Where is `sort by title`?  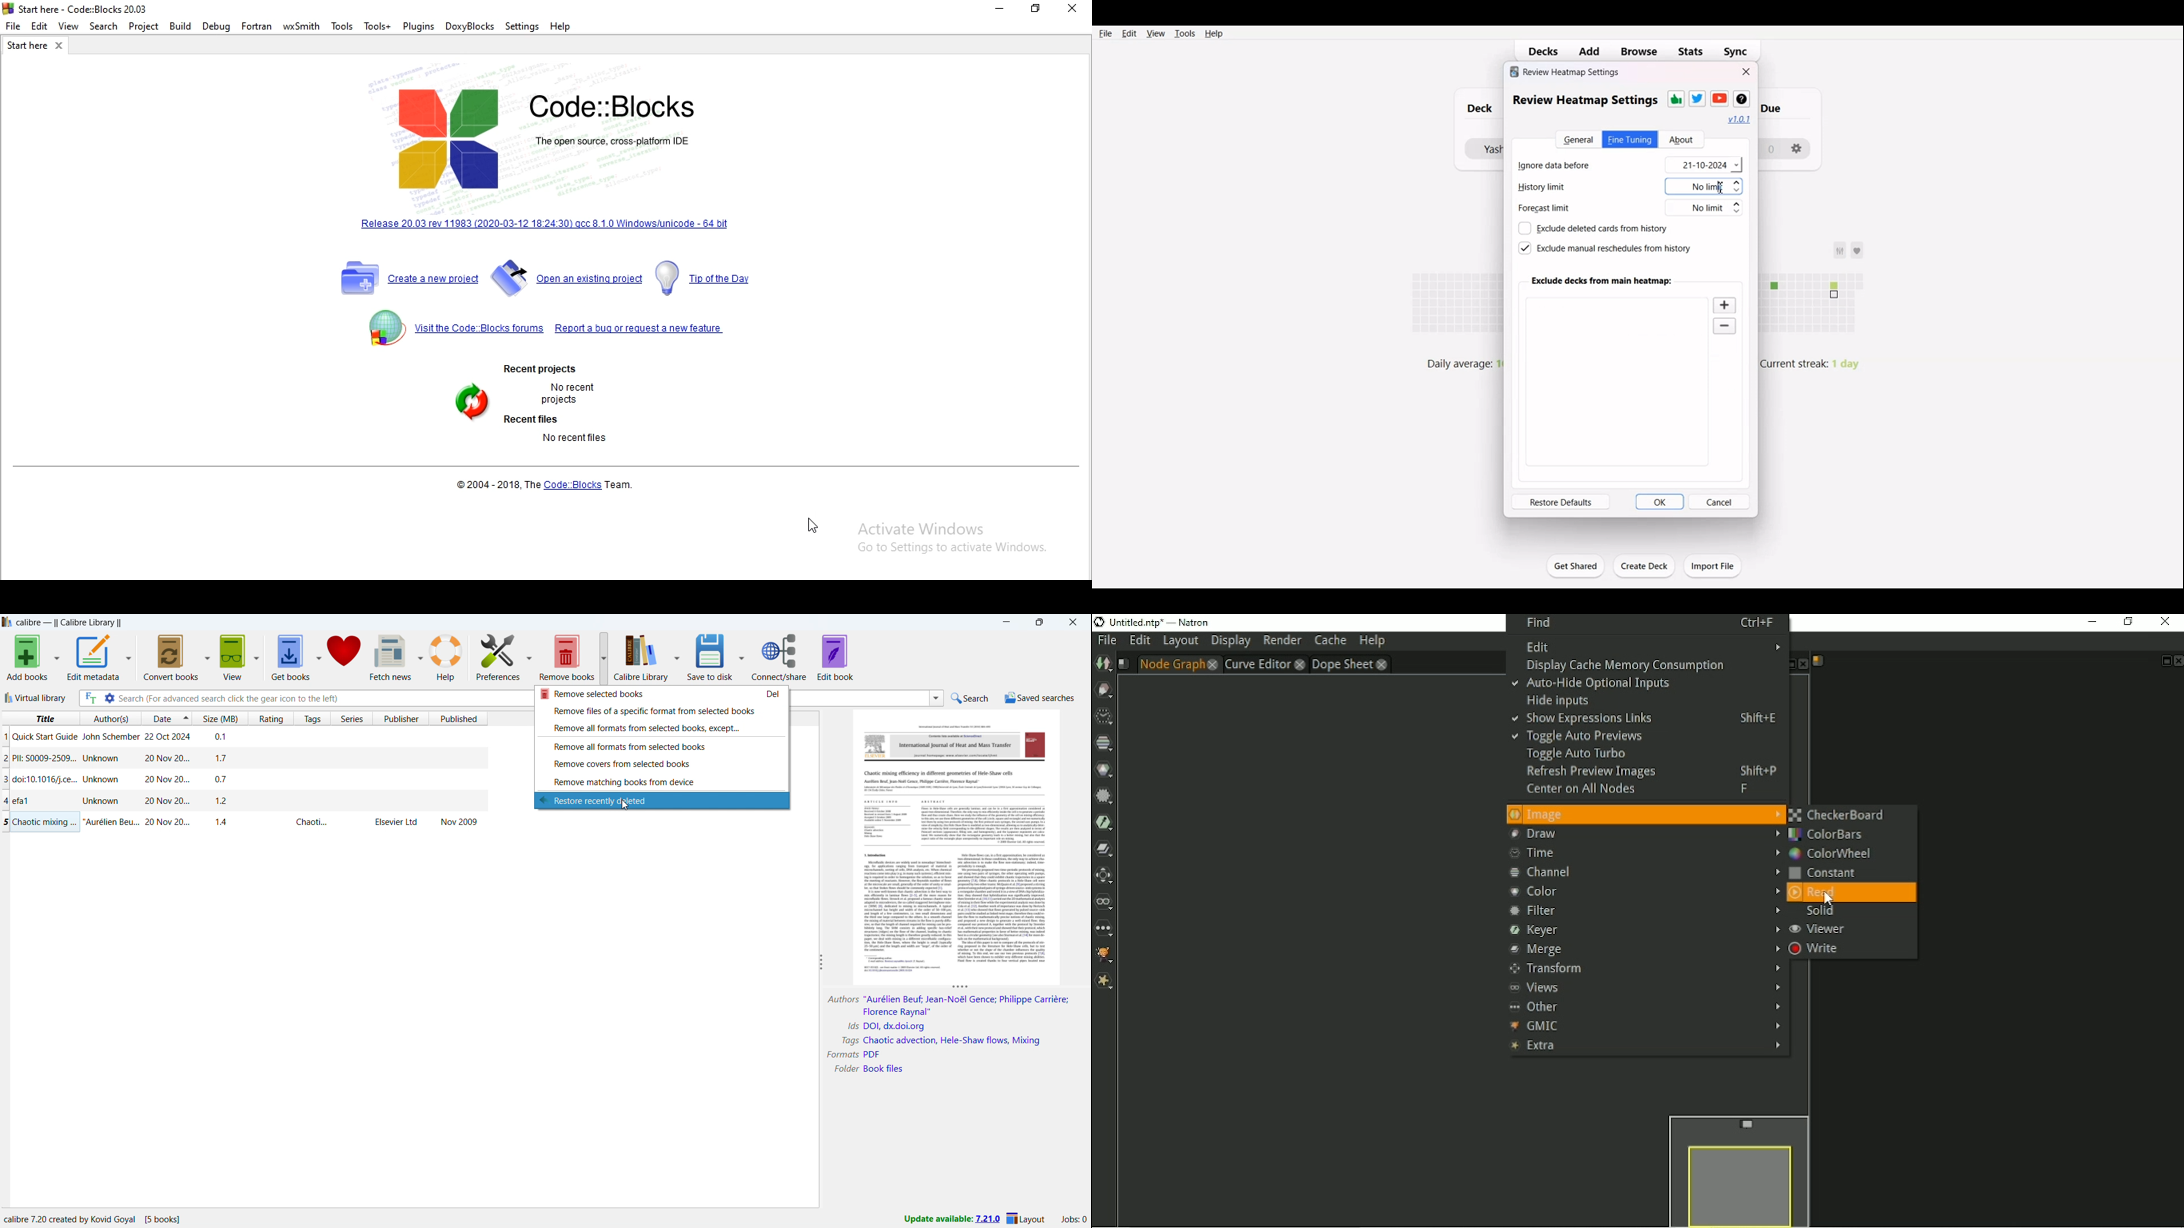 sort by title is located at coordinates (39, 718).